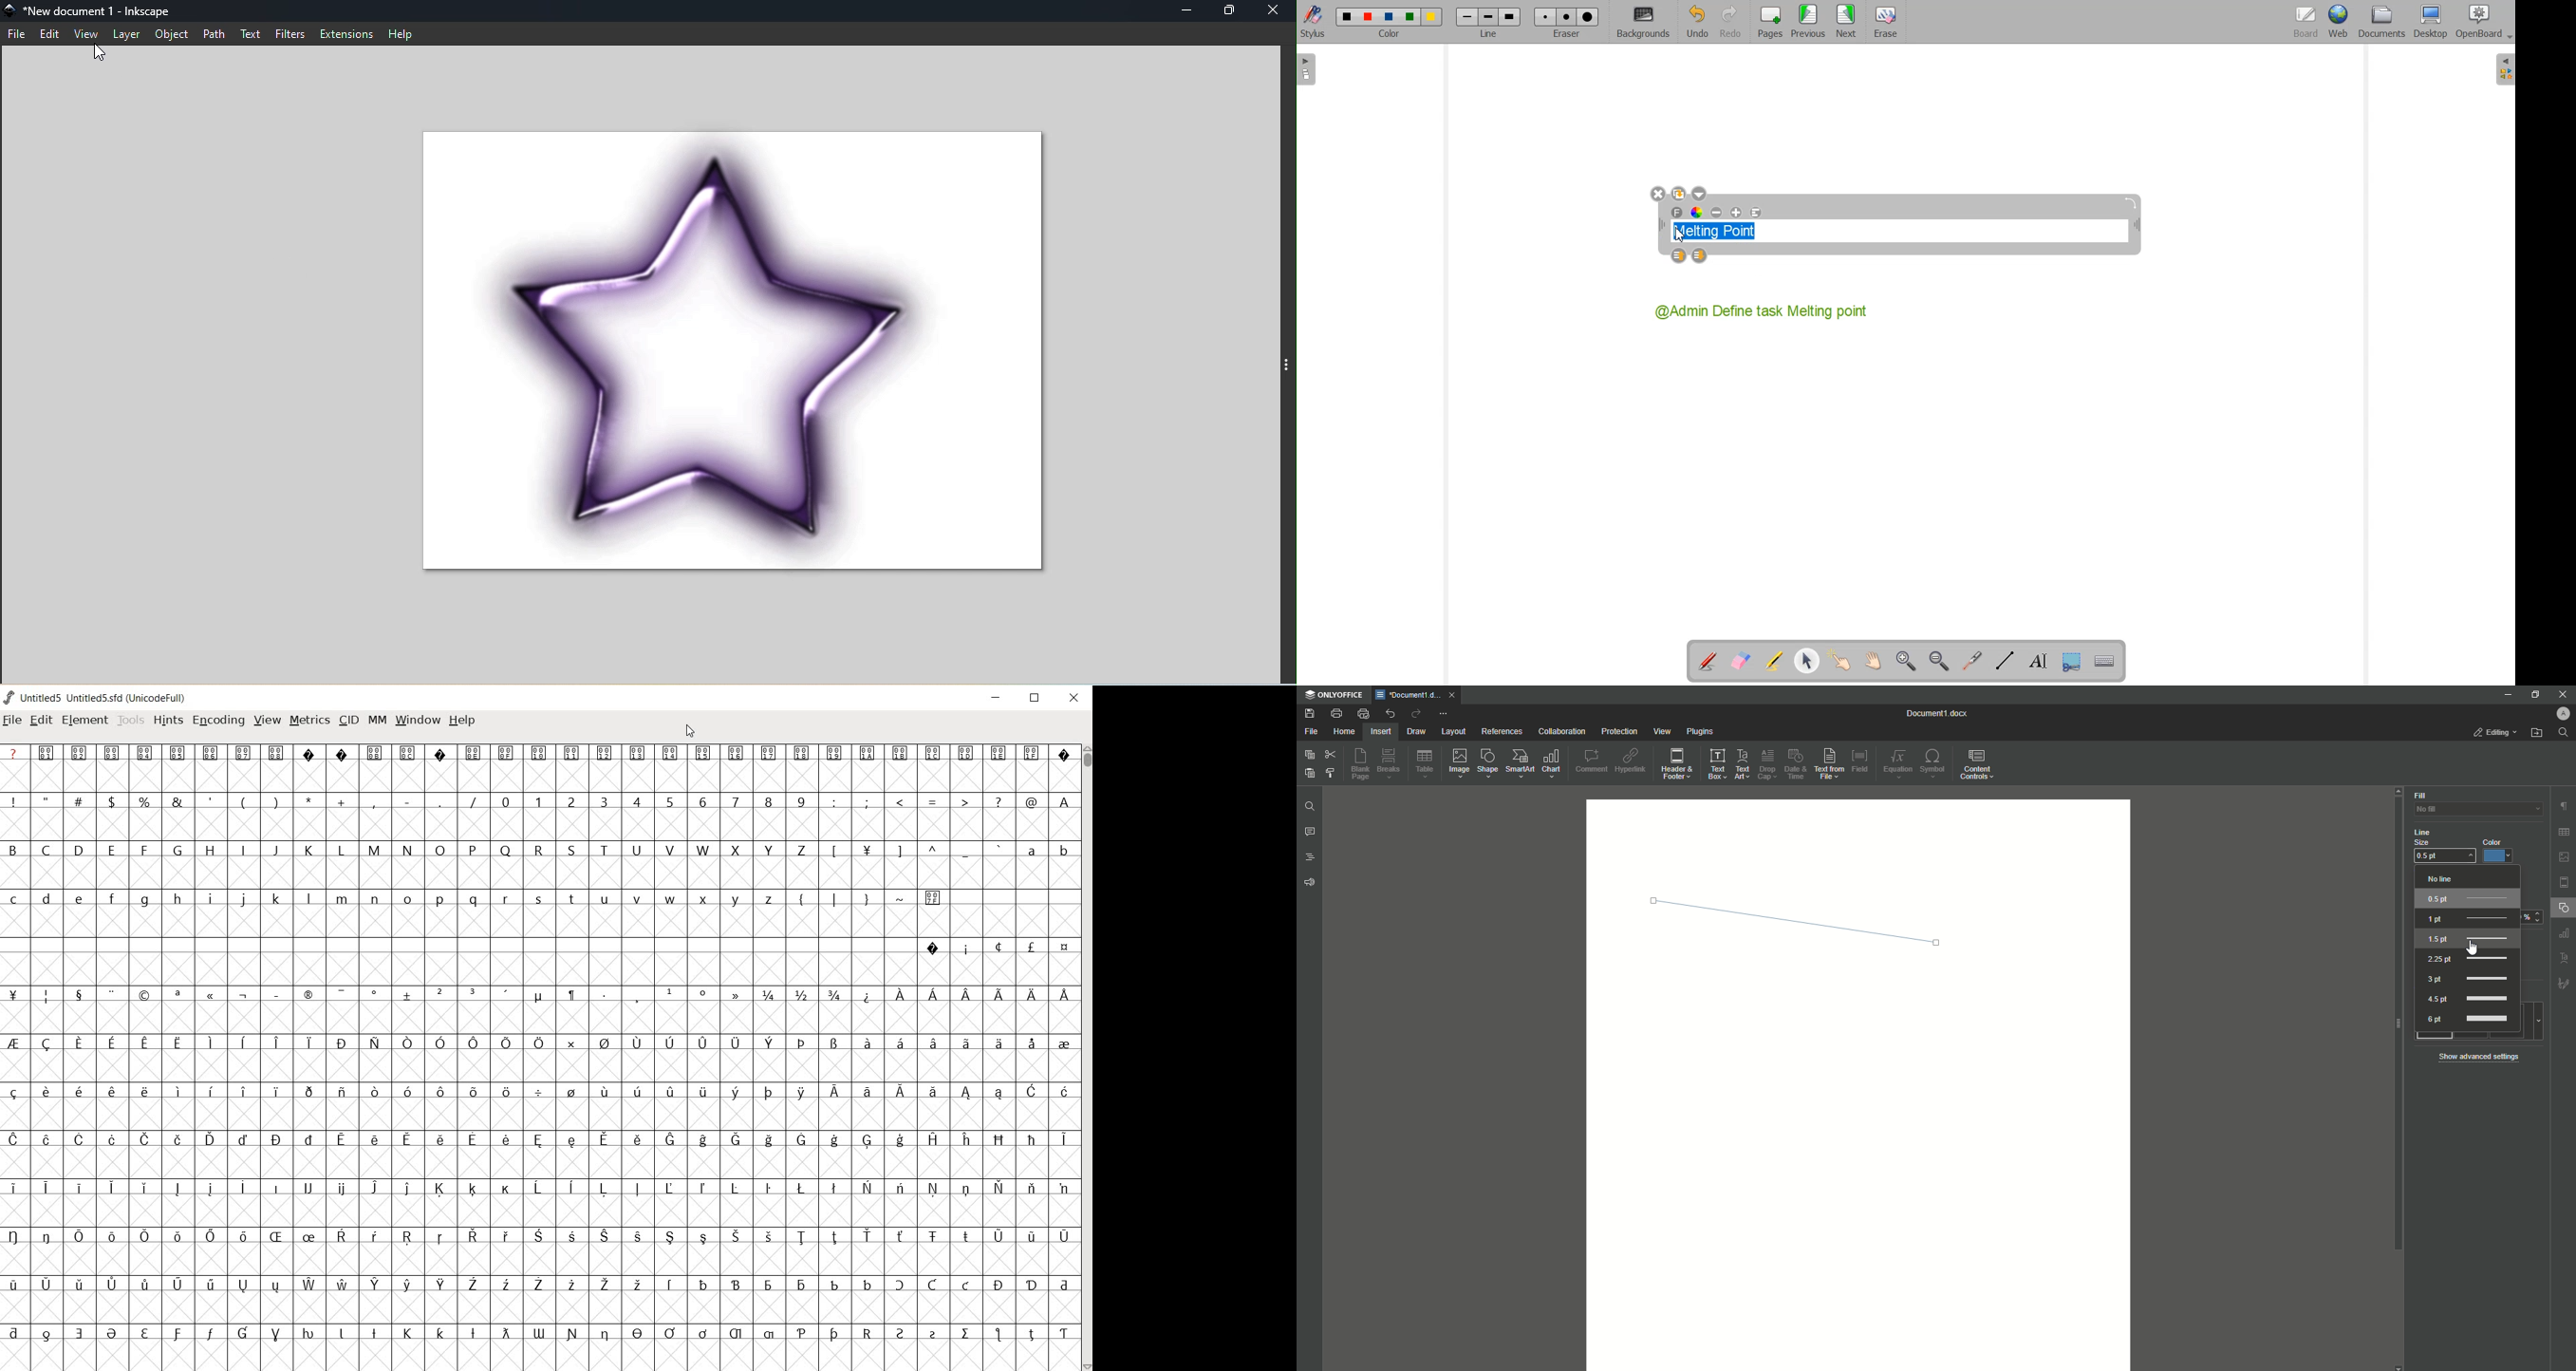 This screenshot has height=1372, width=2576. Describe the element at coordinates (1231, 9) in the screenshot. I see `Maximize` at that location.